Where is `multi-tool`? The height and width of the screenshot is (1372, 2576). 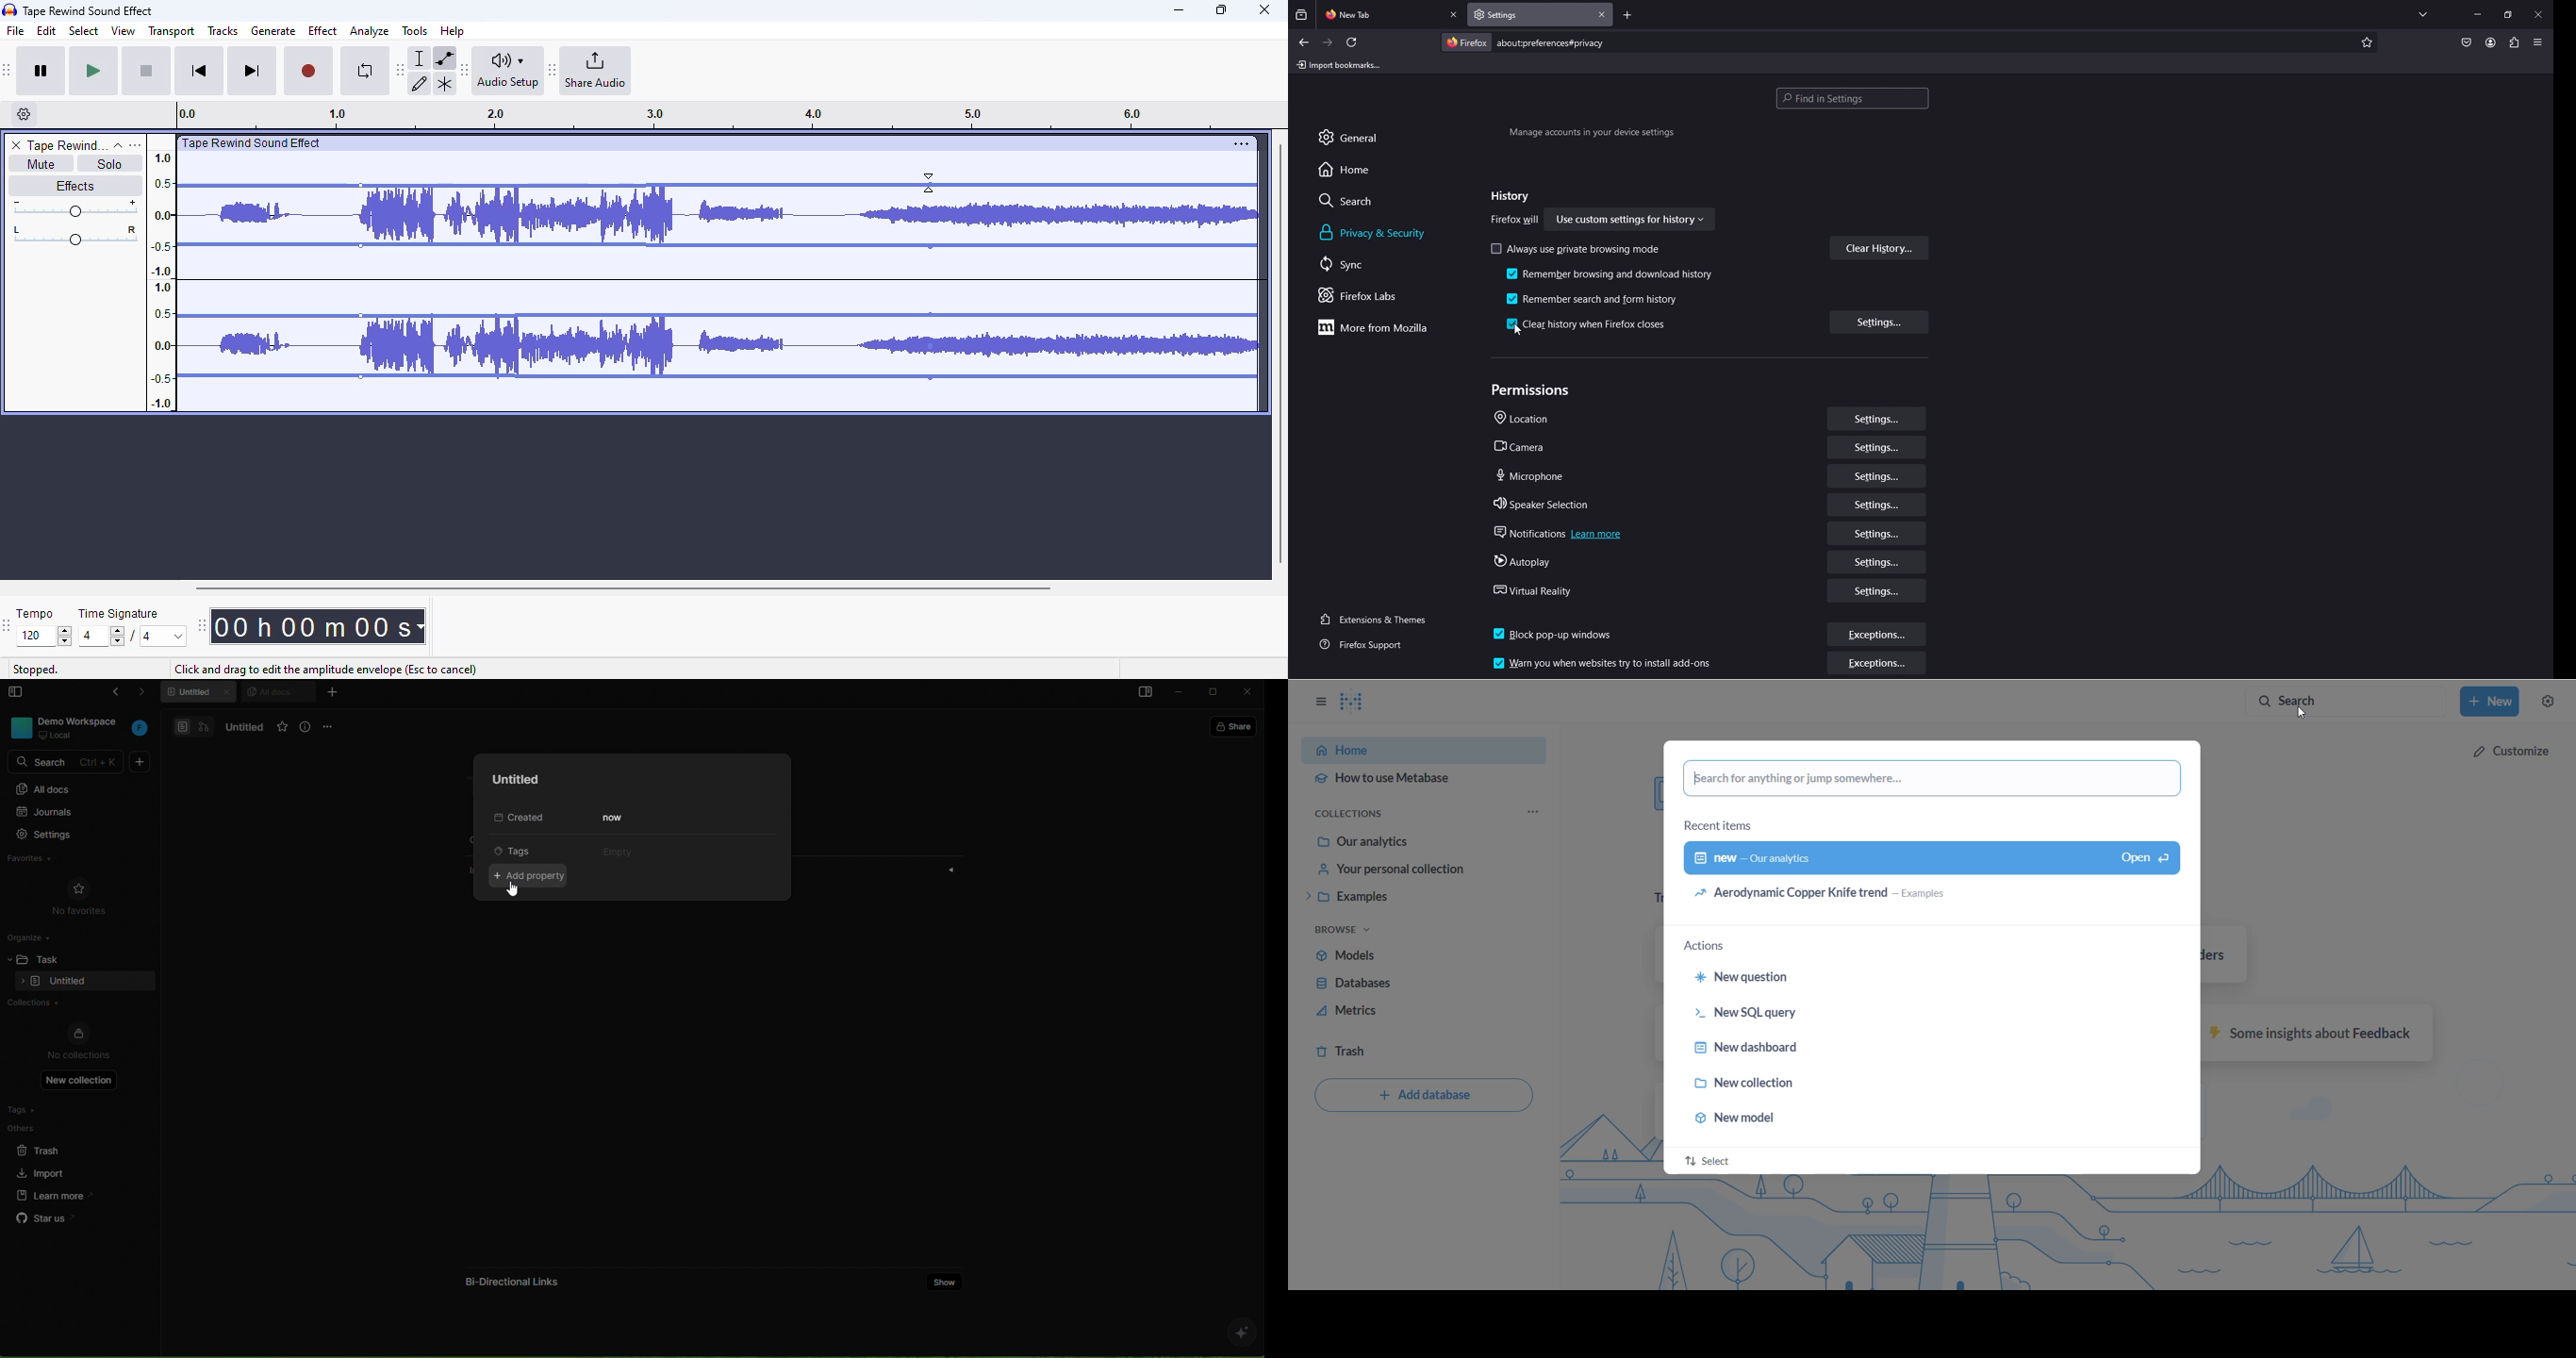 multi-tool is located at coordinates (444, 84).